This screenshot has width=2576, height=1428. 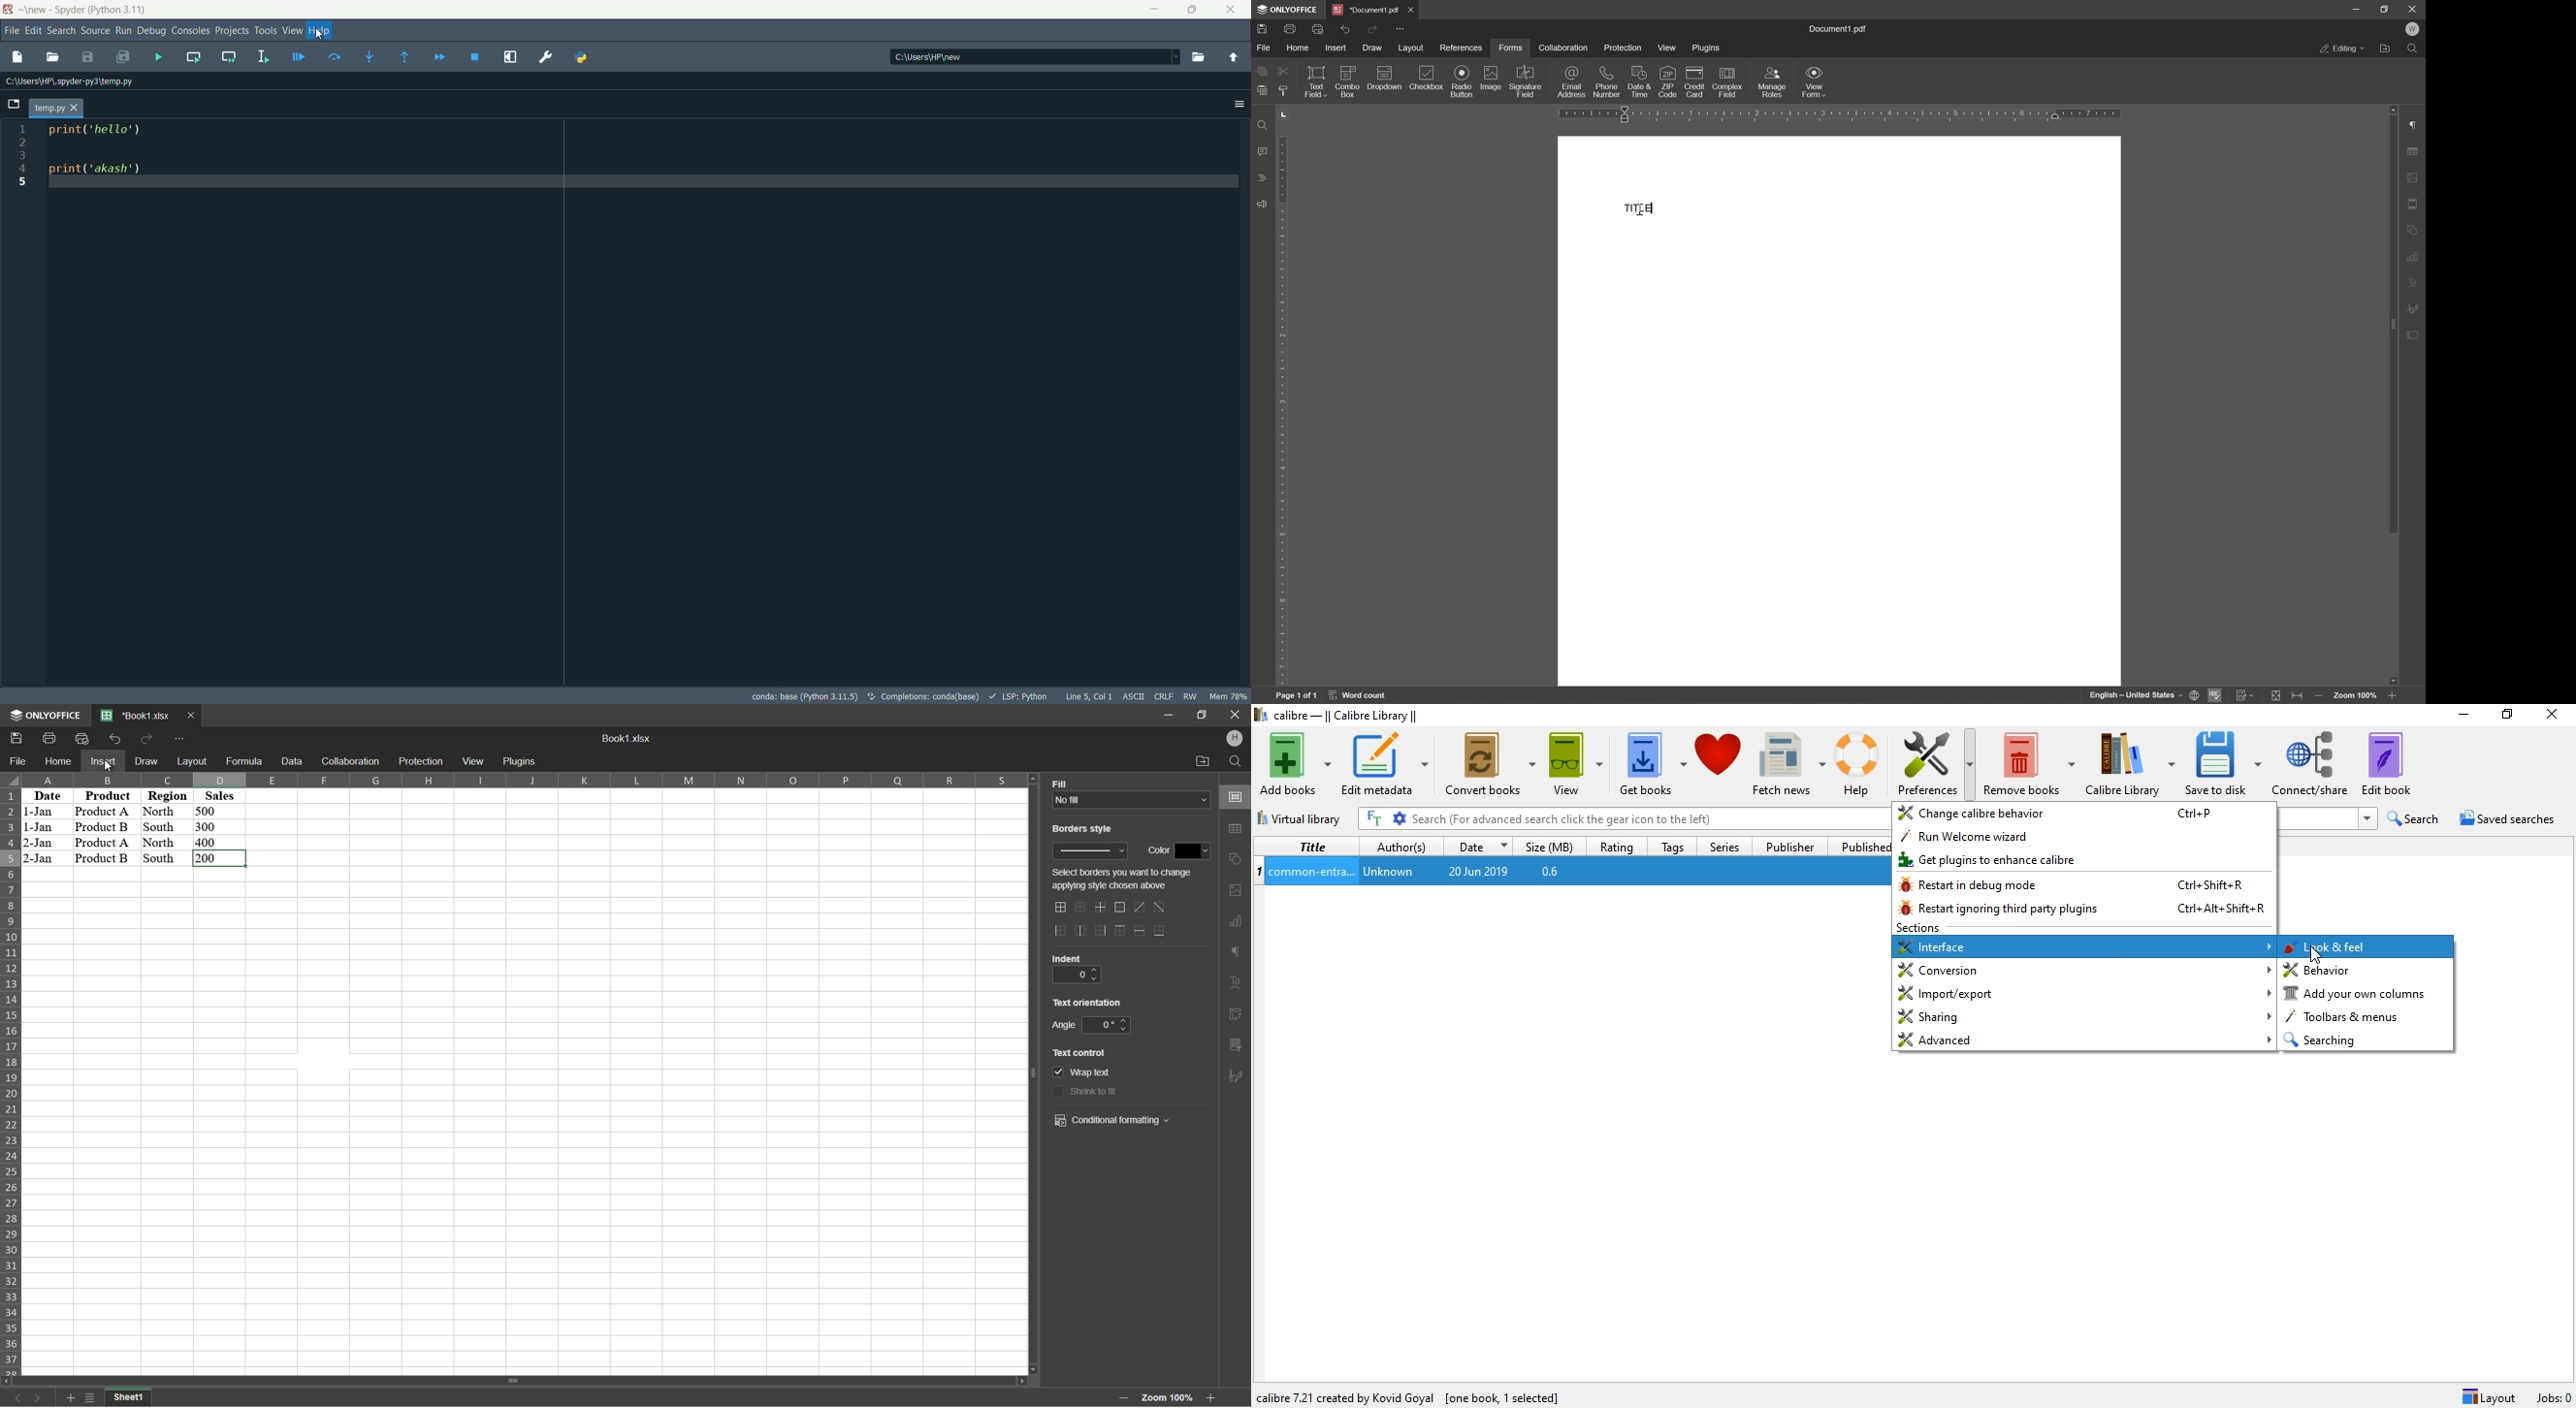 What do you see at coordinates (1666, 47) in the screenshot?
I see `view` at bounding box center [1666, 47].